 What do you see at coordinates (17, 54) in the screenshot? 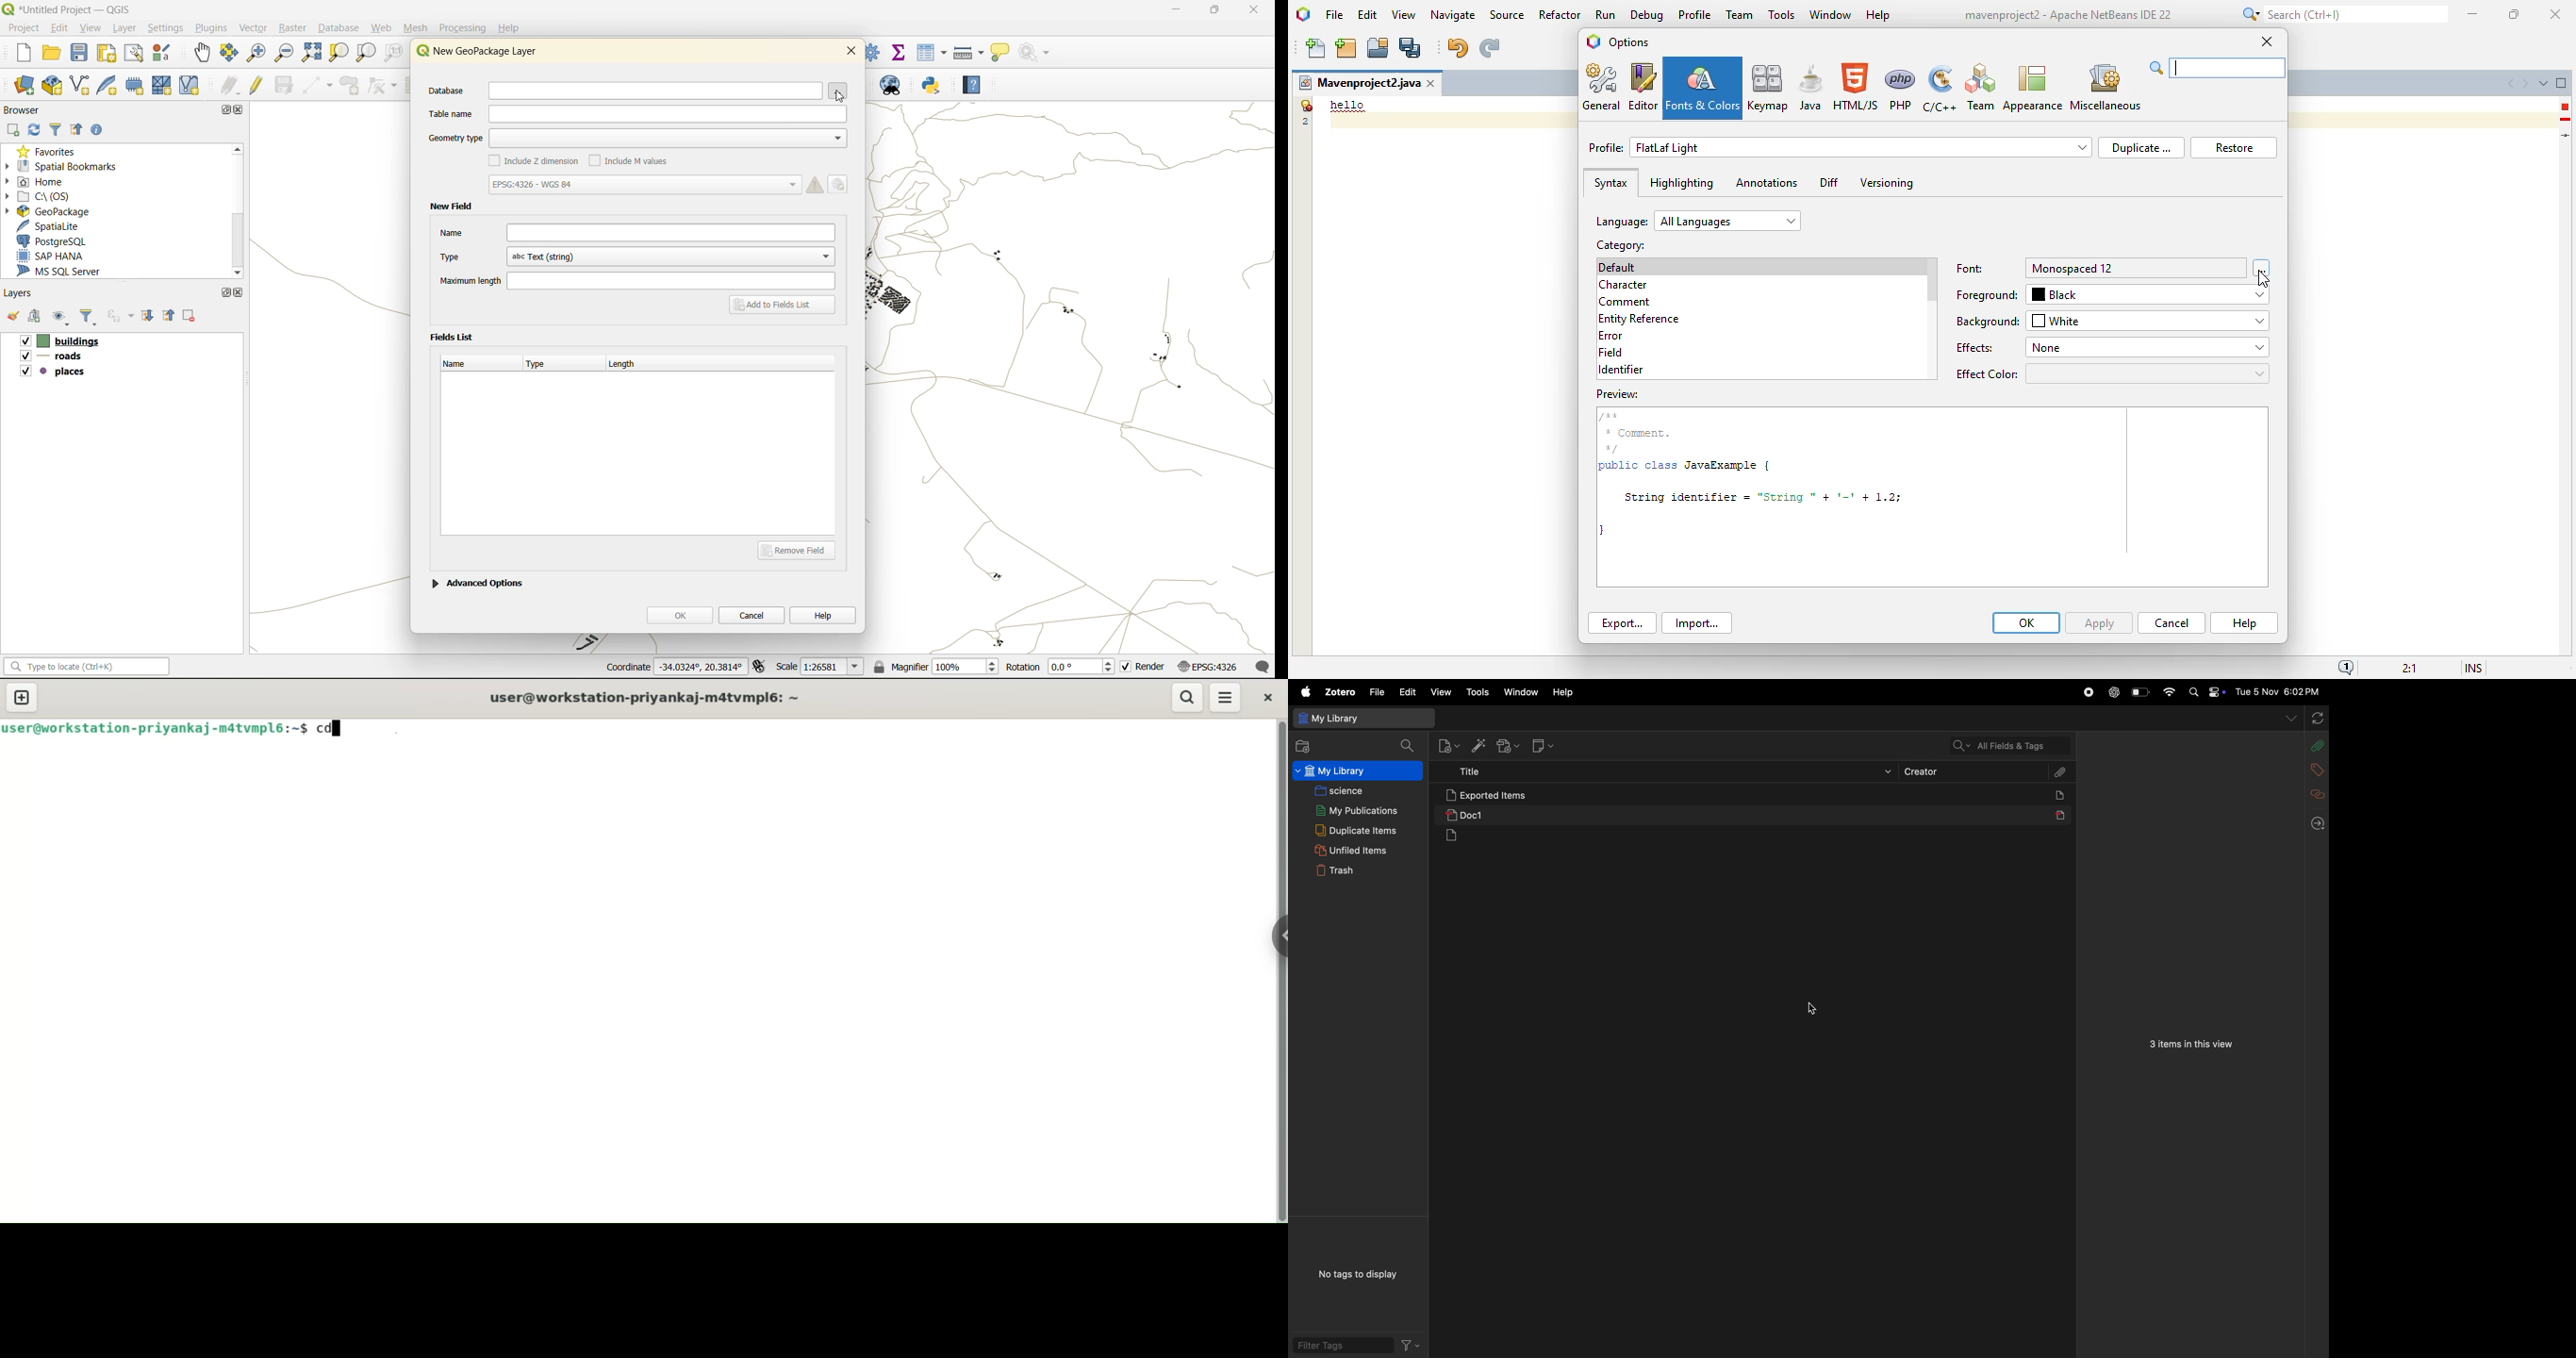
I see `new` at bounding box center [17, 54].